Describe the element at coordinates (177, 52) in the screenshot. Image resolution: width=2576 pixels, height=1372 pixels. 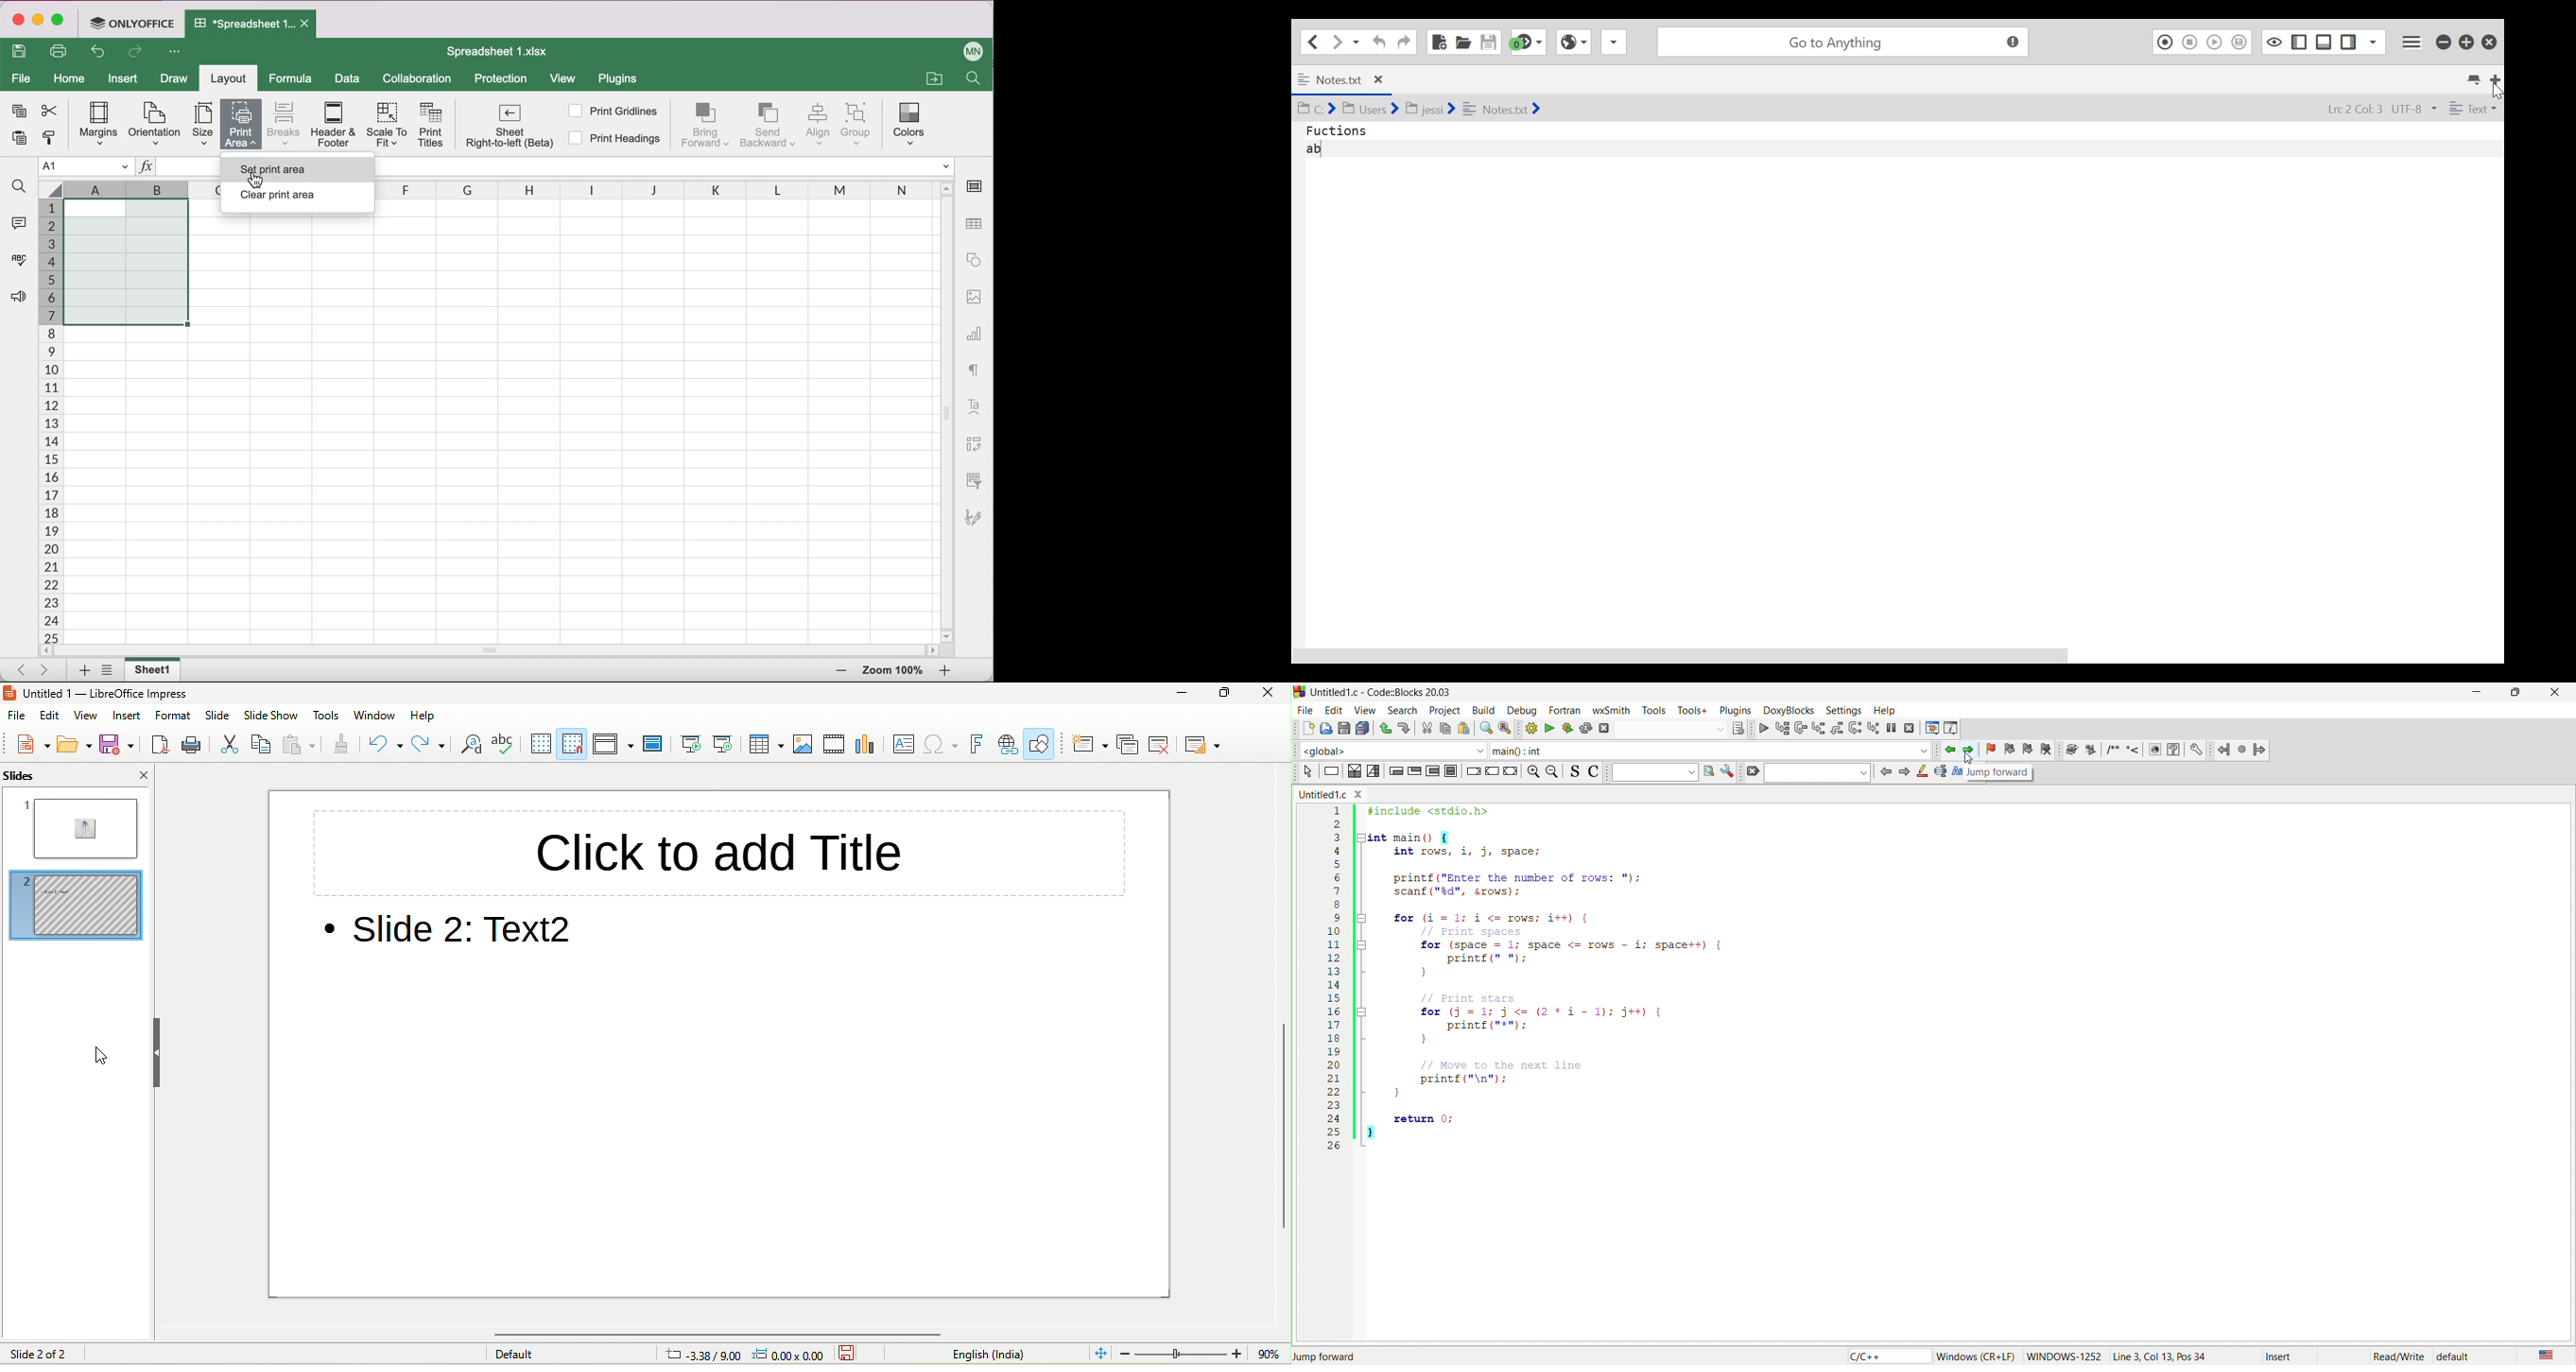
I see `customize quick access toolbar` at that location.